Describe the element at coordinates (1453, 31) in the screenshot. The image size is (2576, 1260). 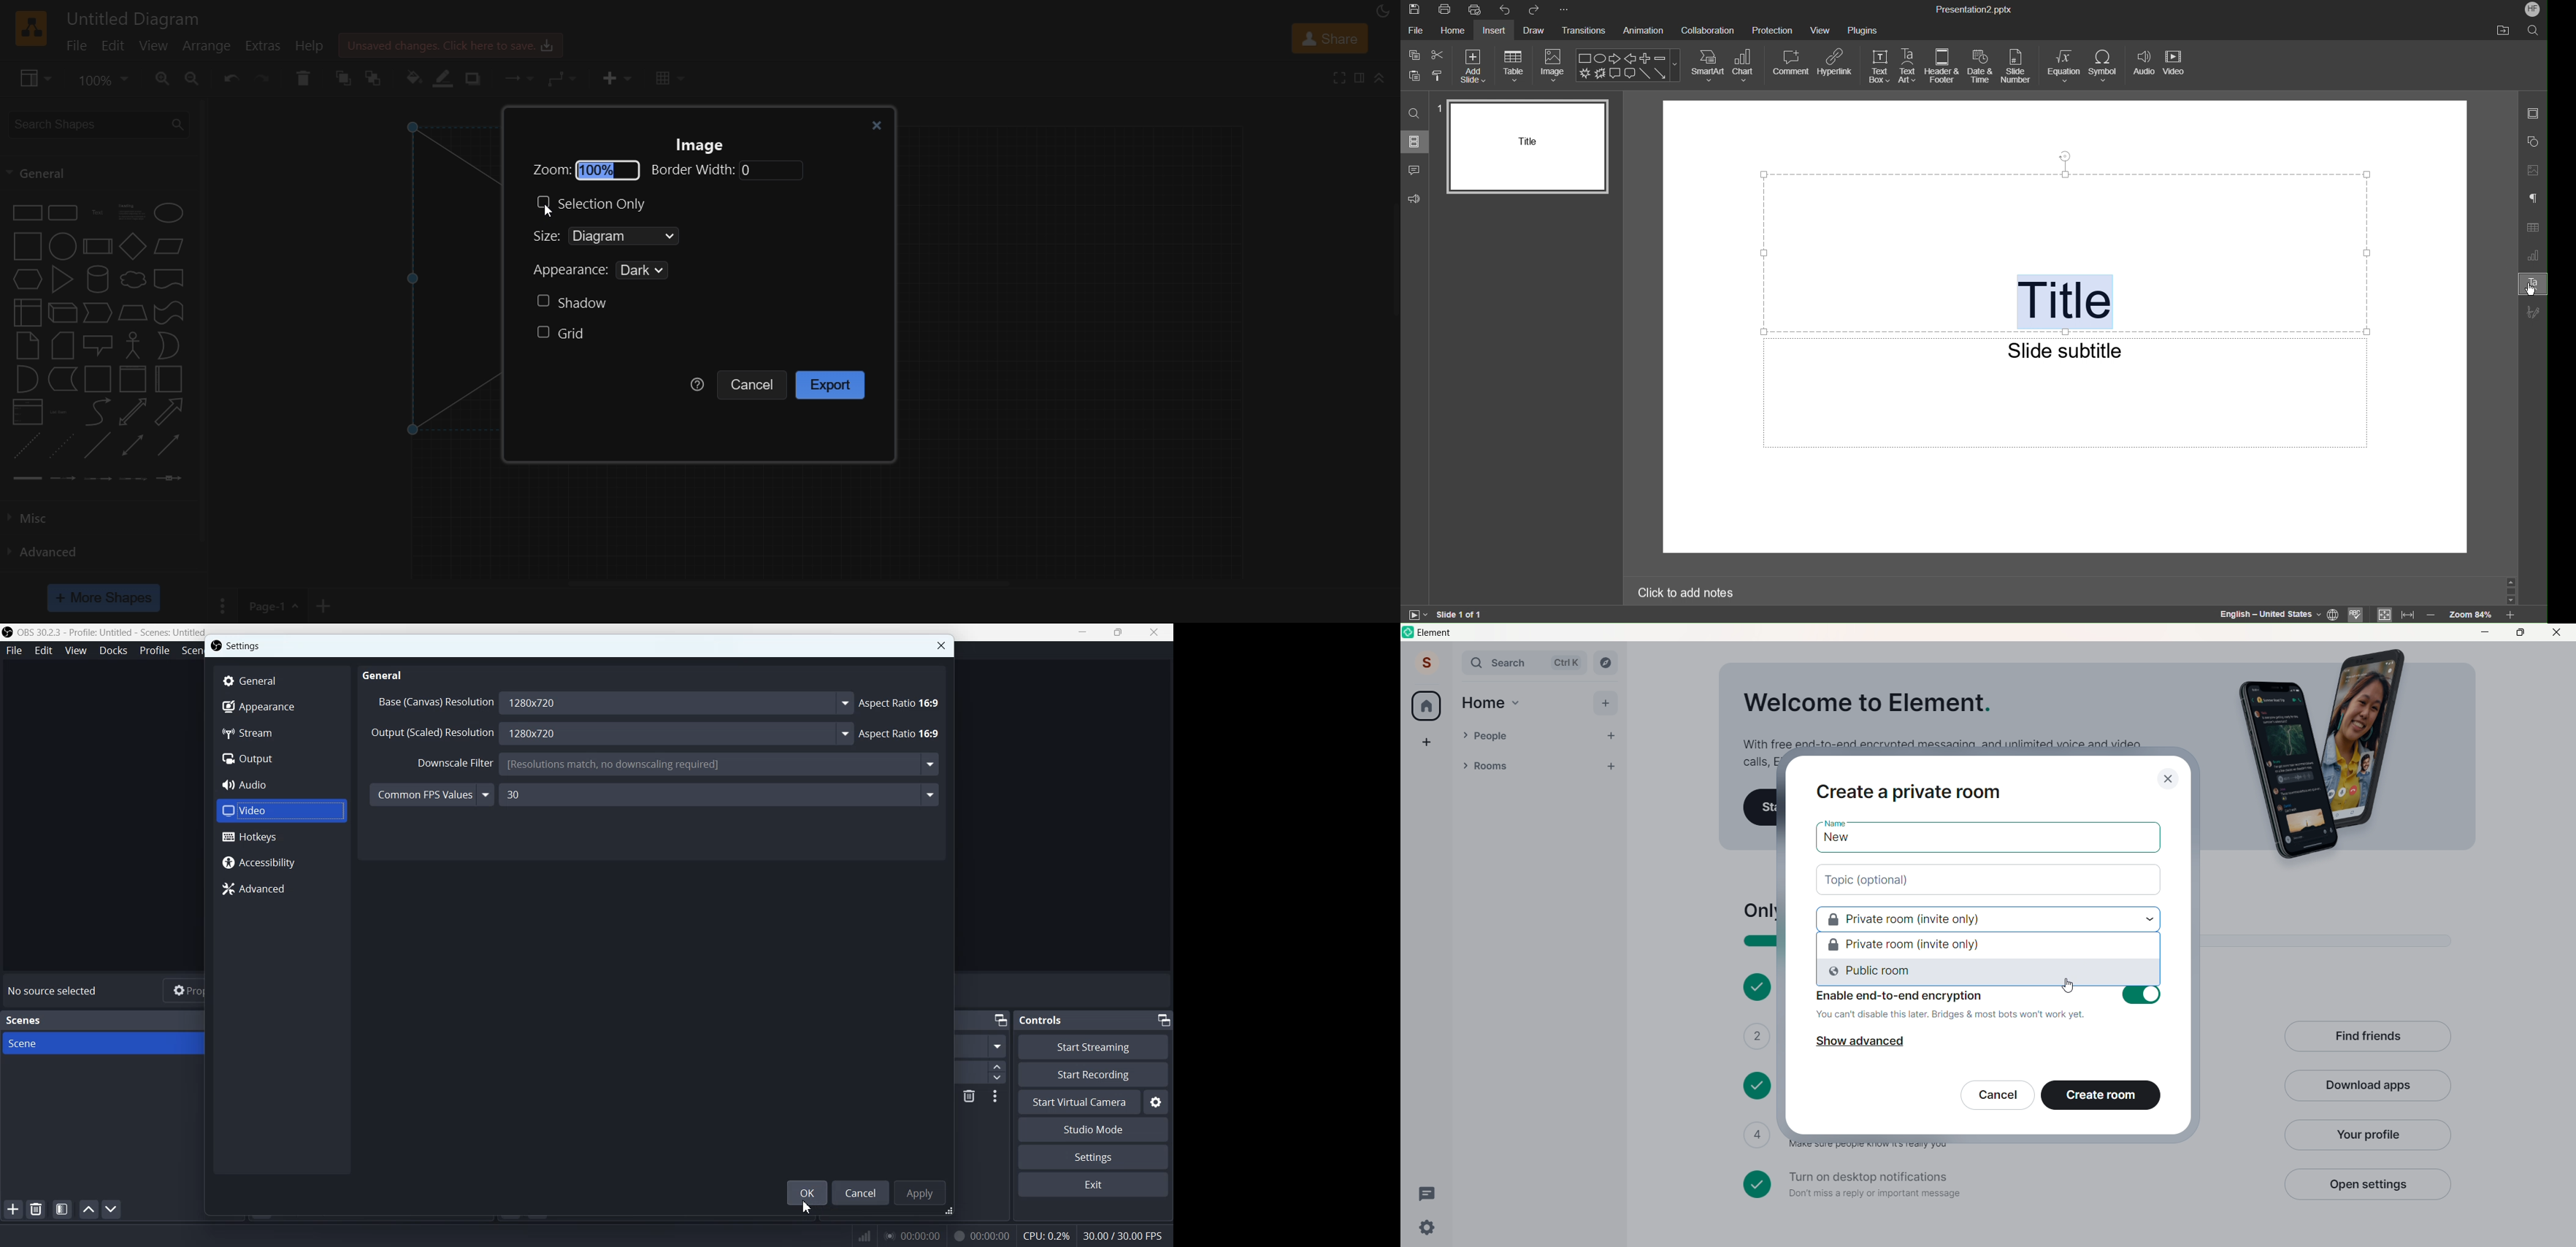
I see `Home` at that location.